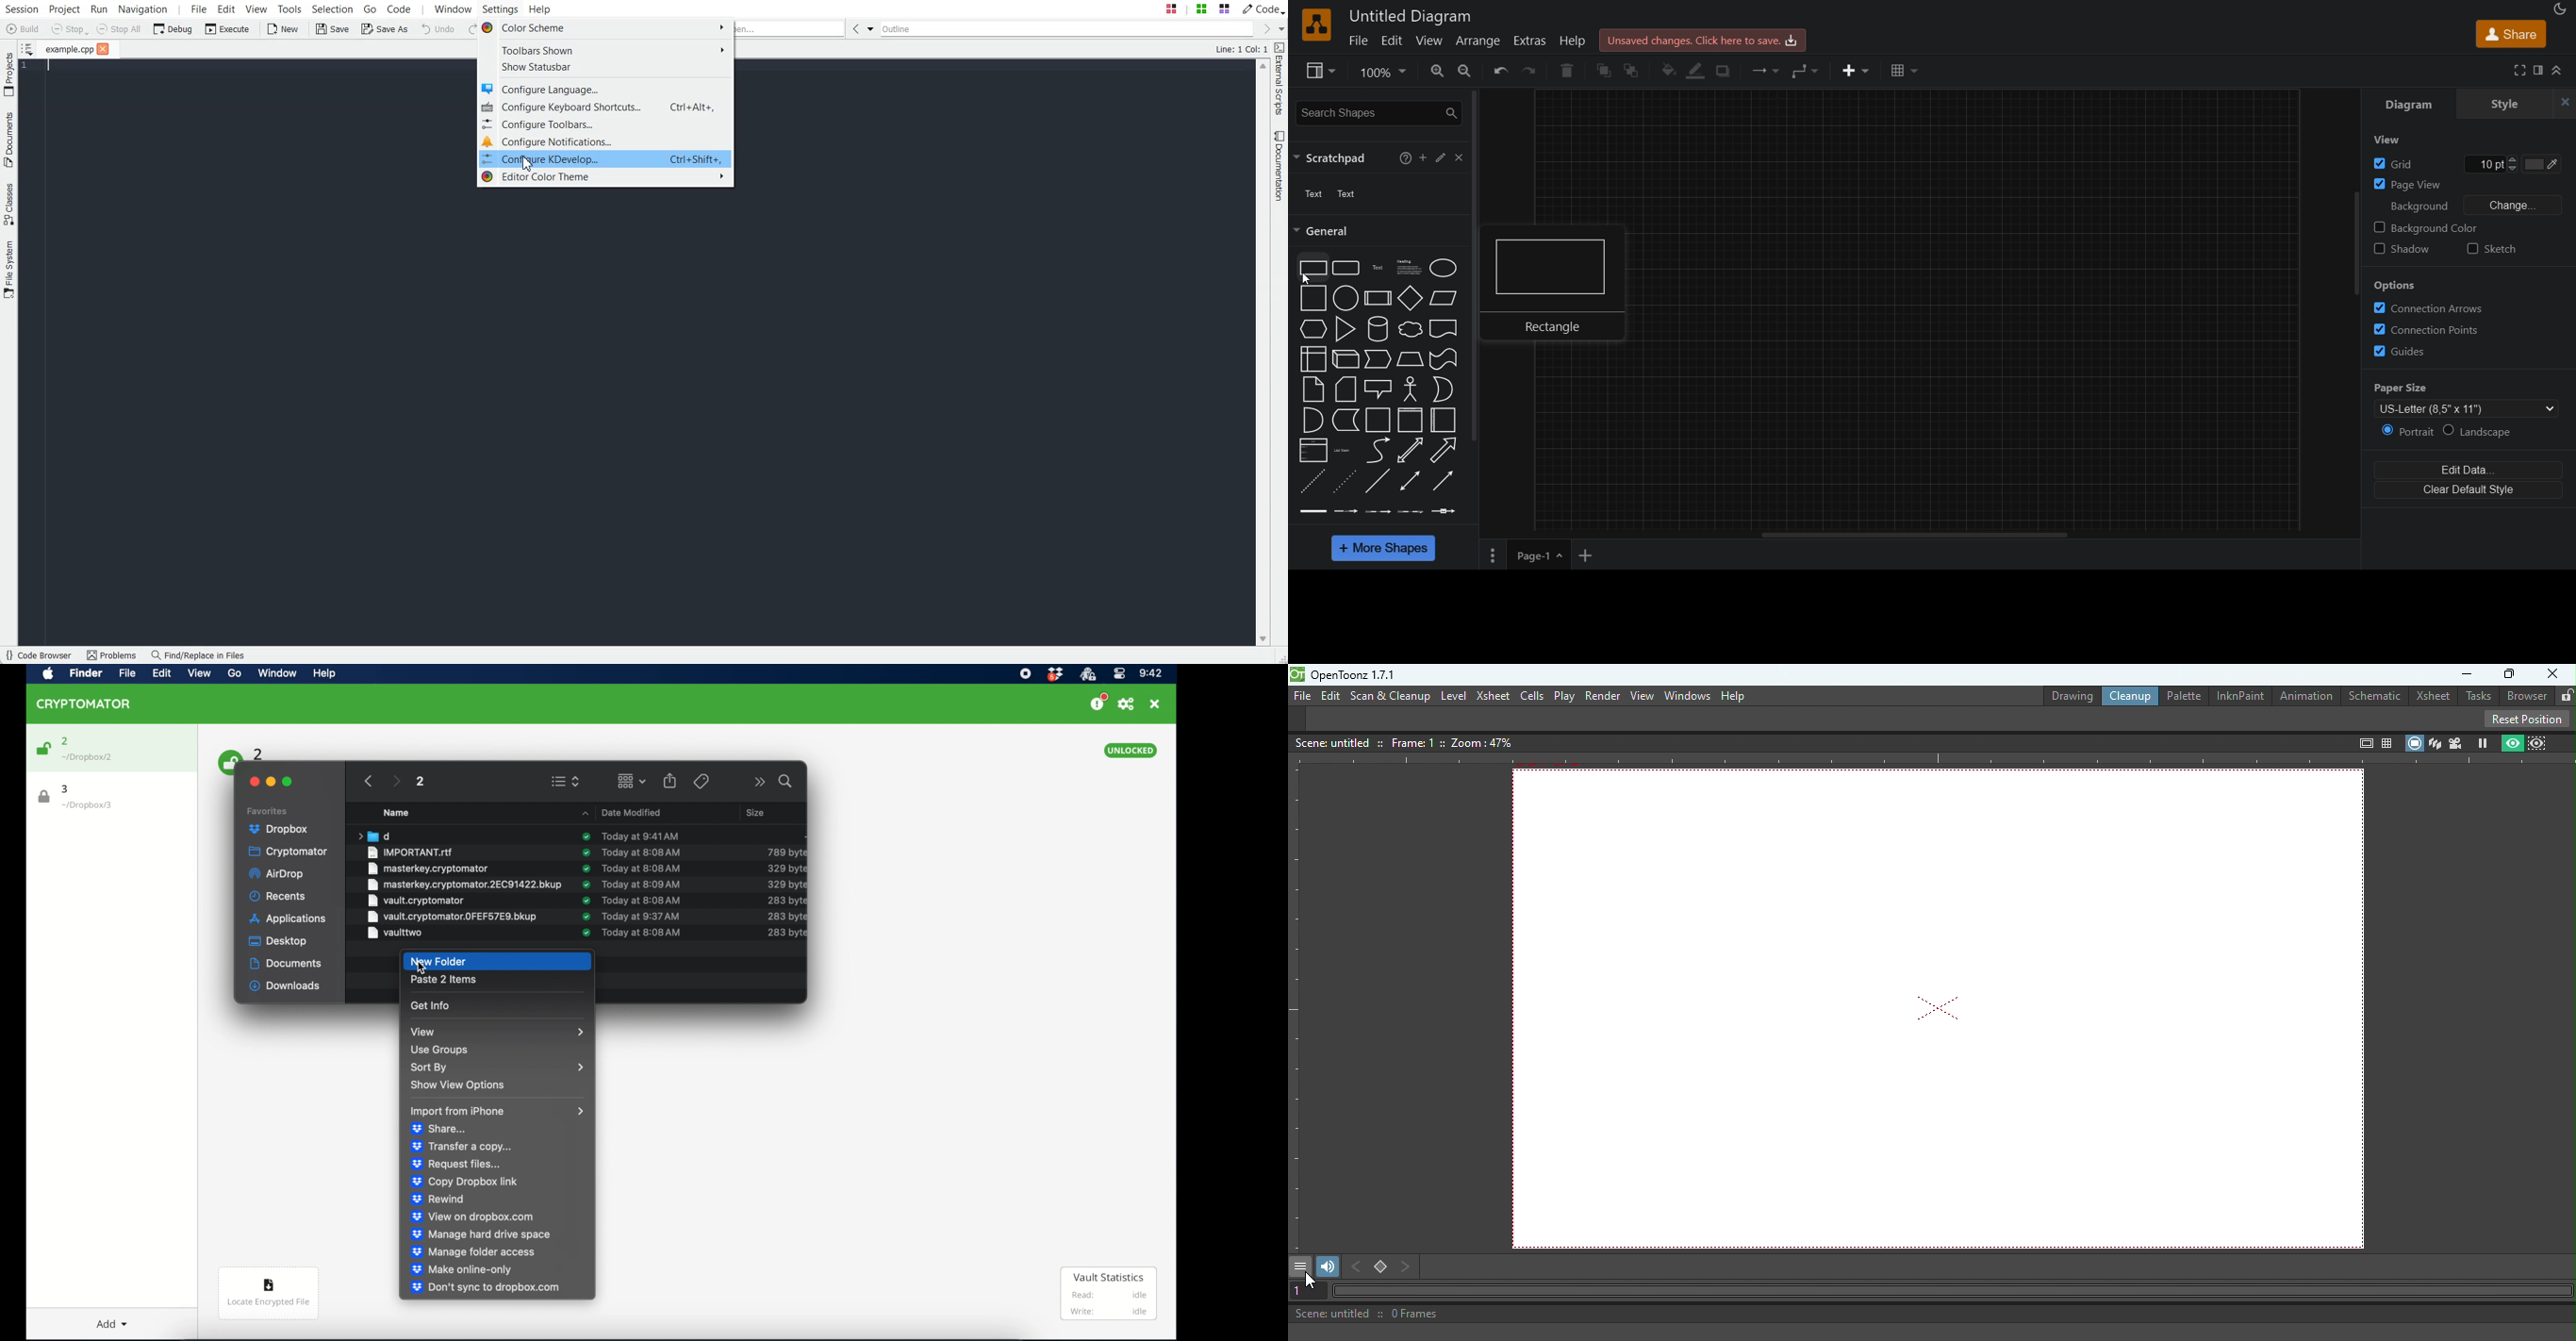 The width and height of the screenshot is (2576, 1344). I want to click on line color, so click(1695, 71).